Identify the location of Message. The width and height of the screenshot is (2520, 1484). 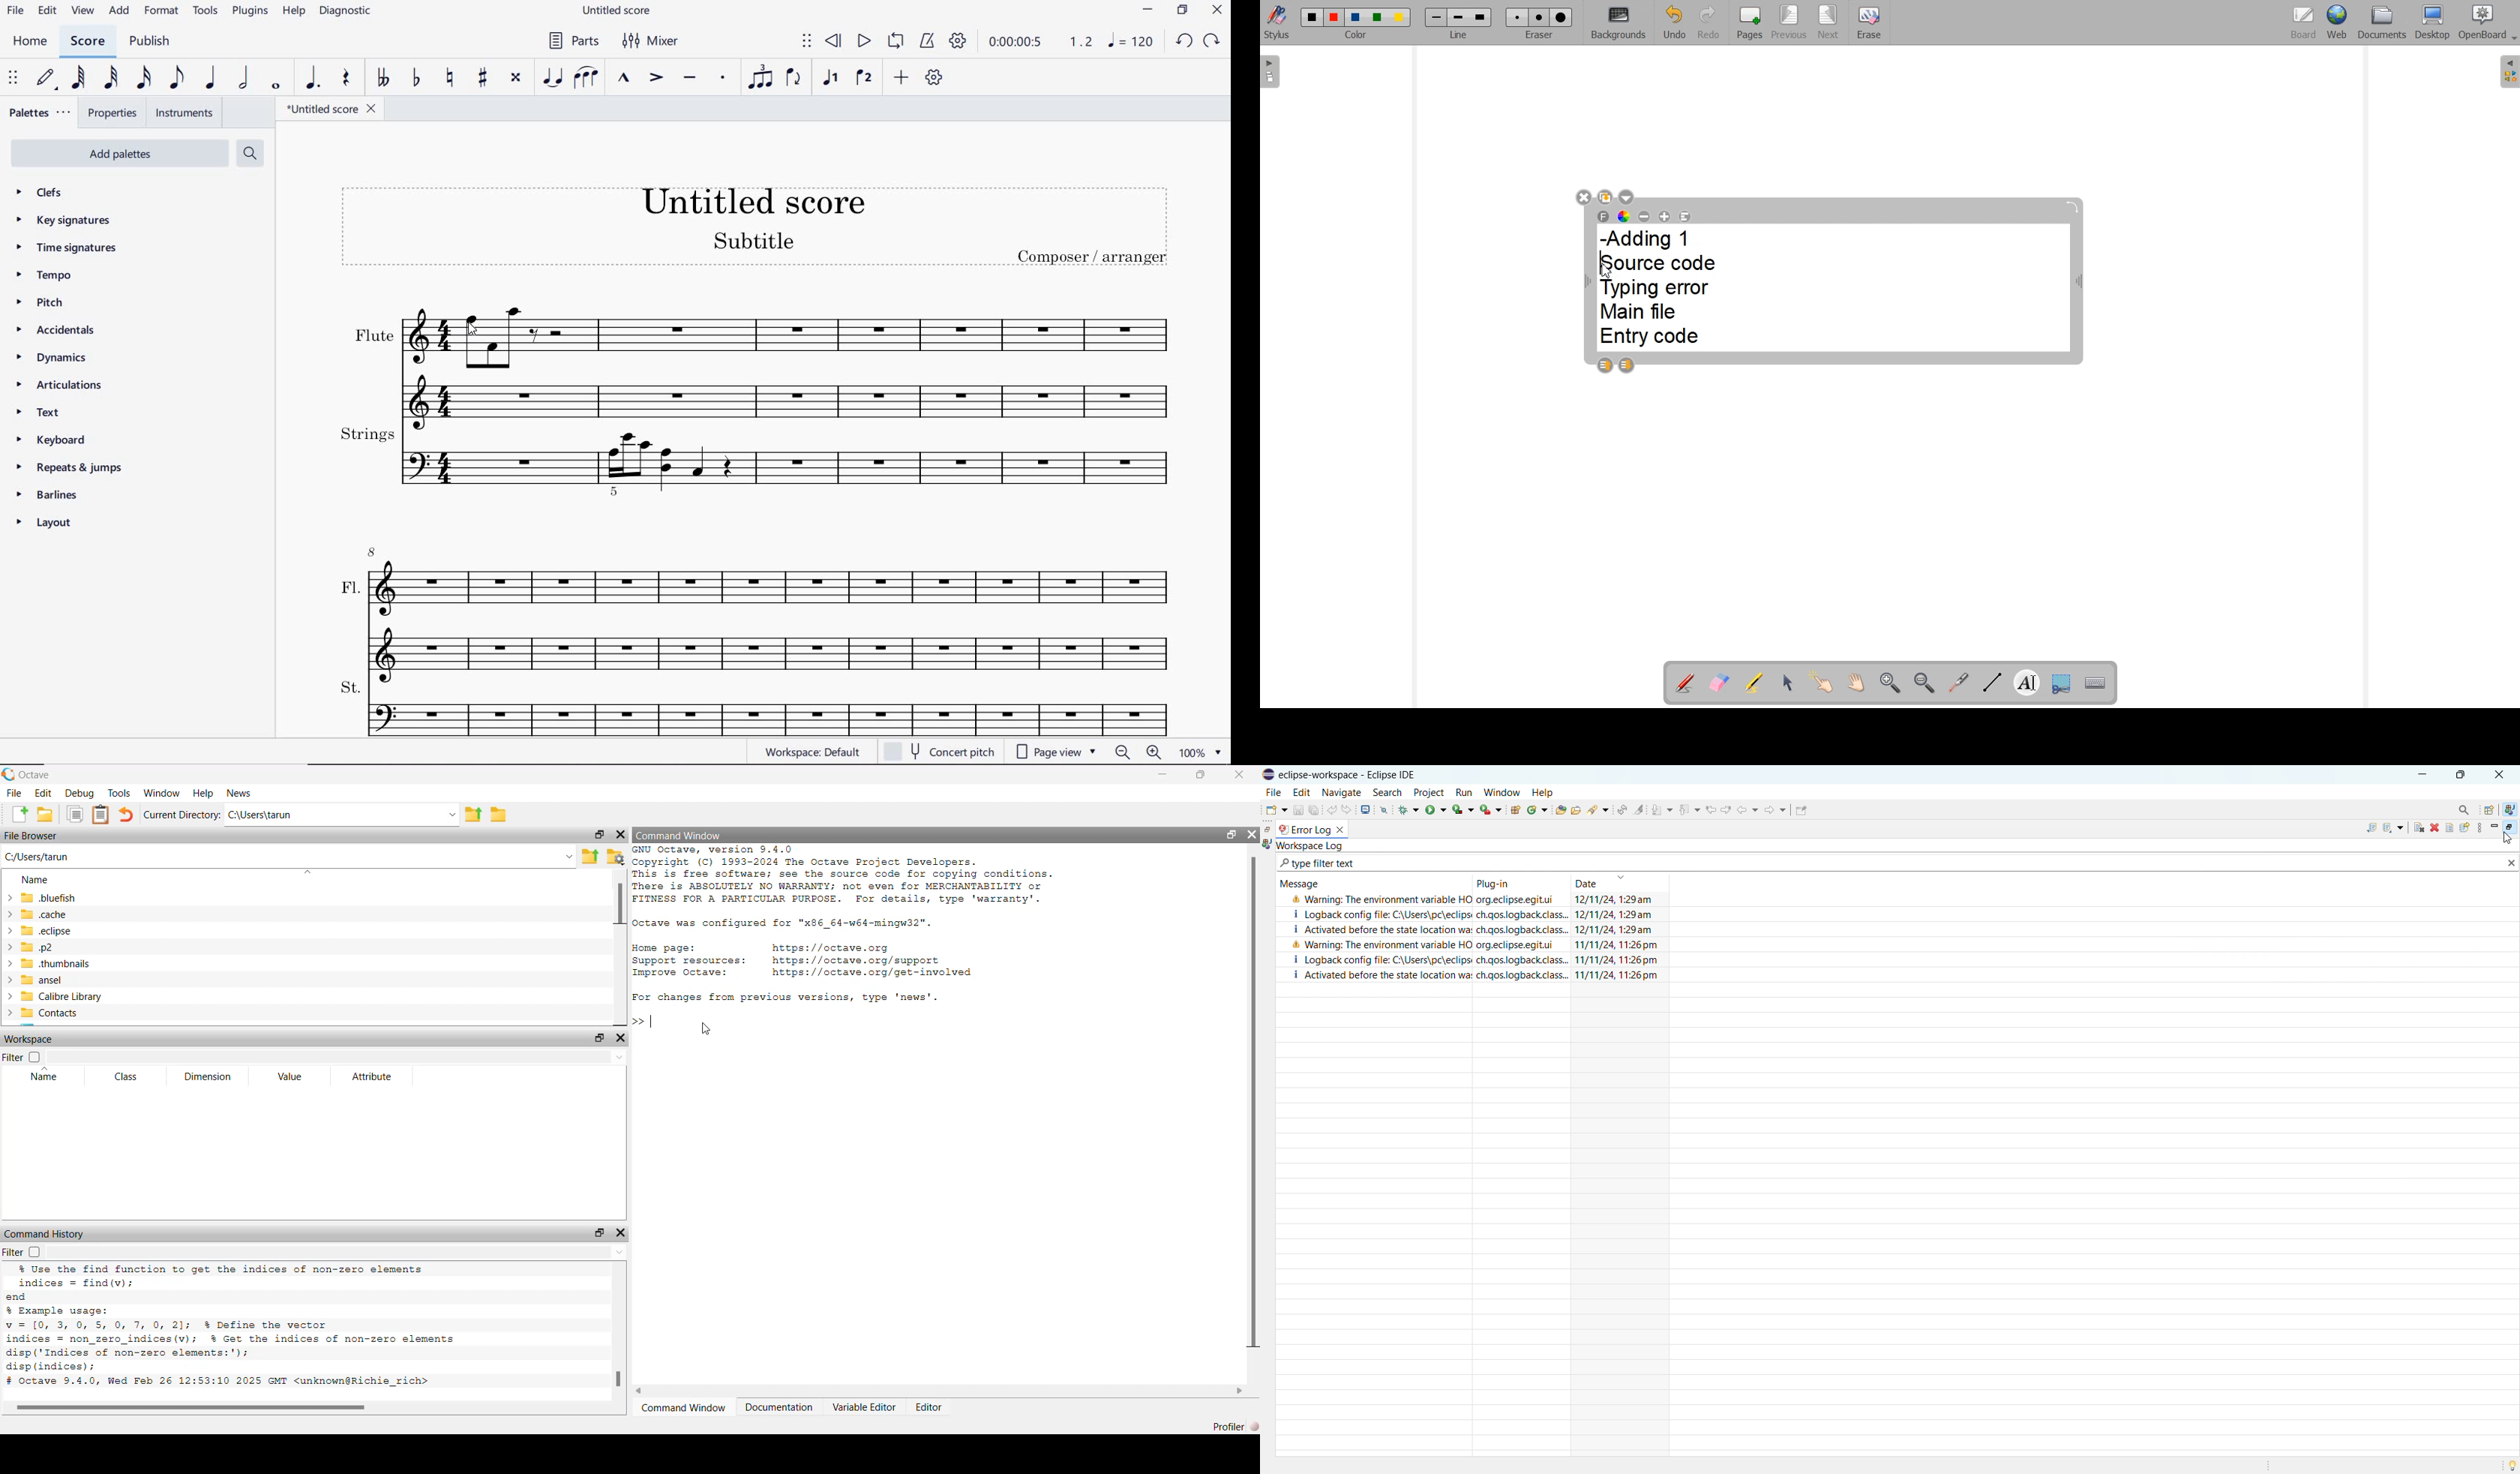
(1305, 883).